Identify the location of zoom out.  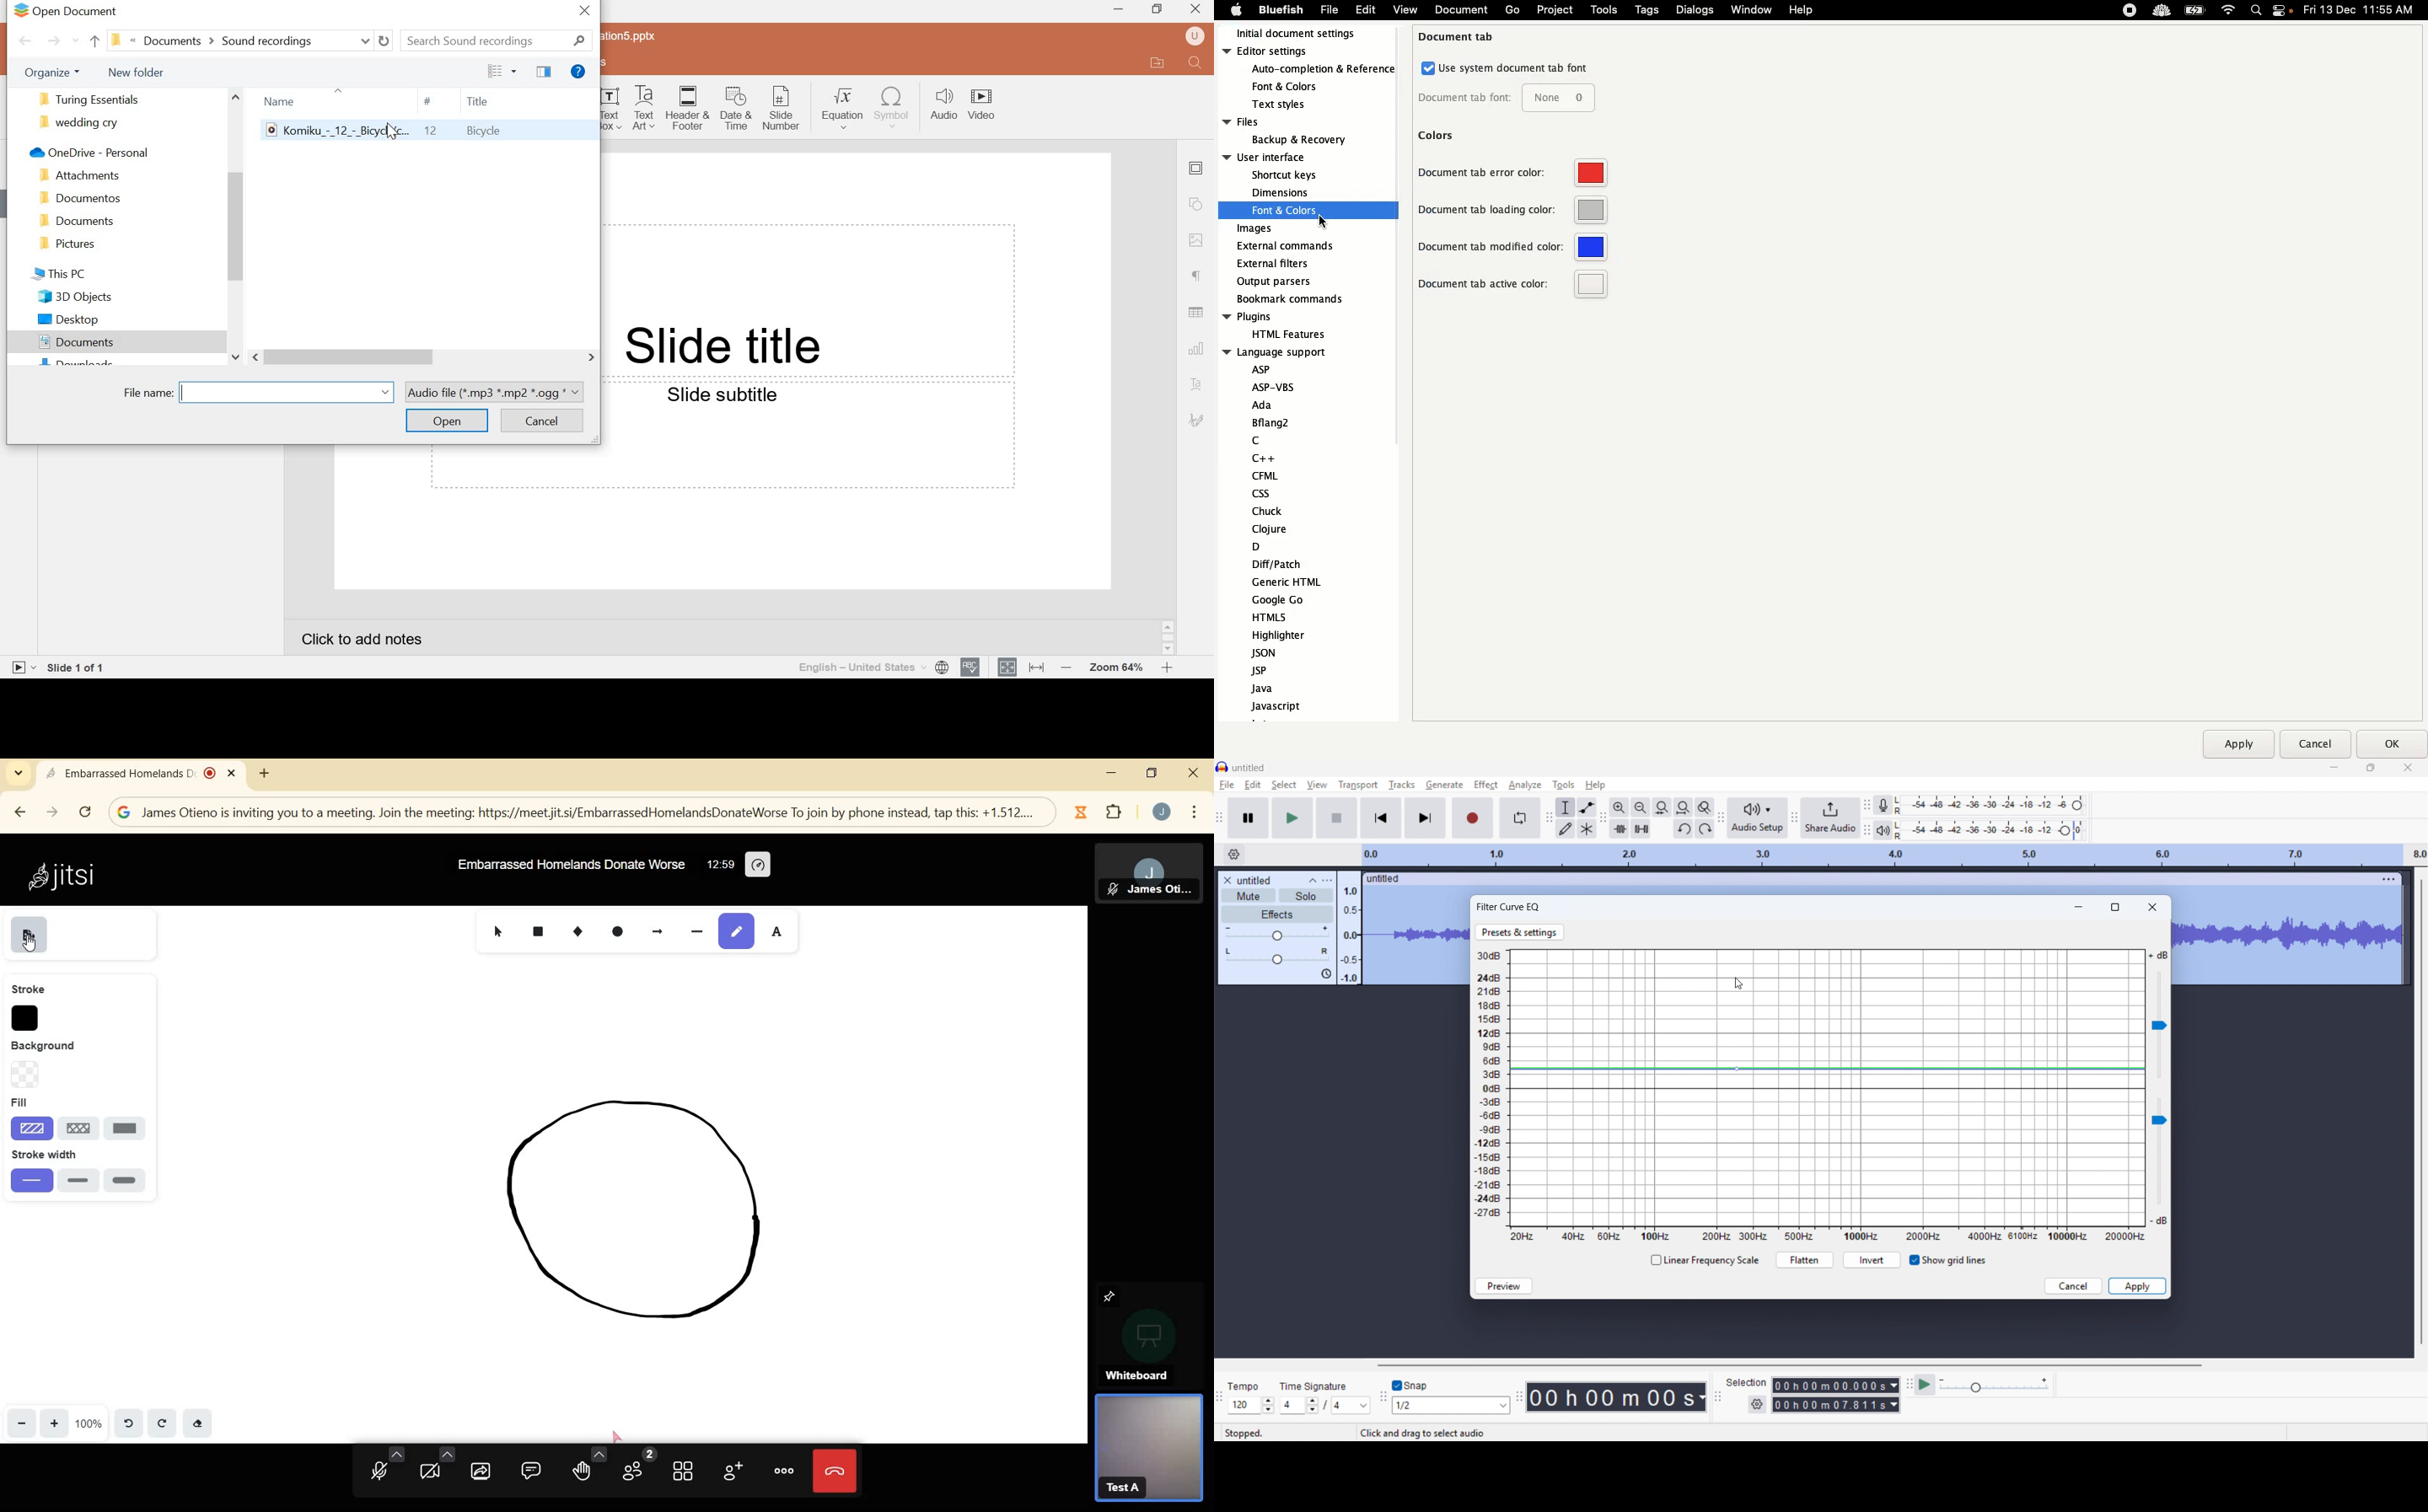
(23, 1425).